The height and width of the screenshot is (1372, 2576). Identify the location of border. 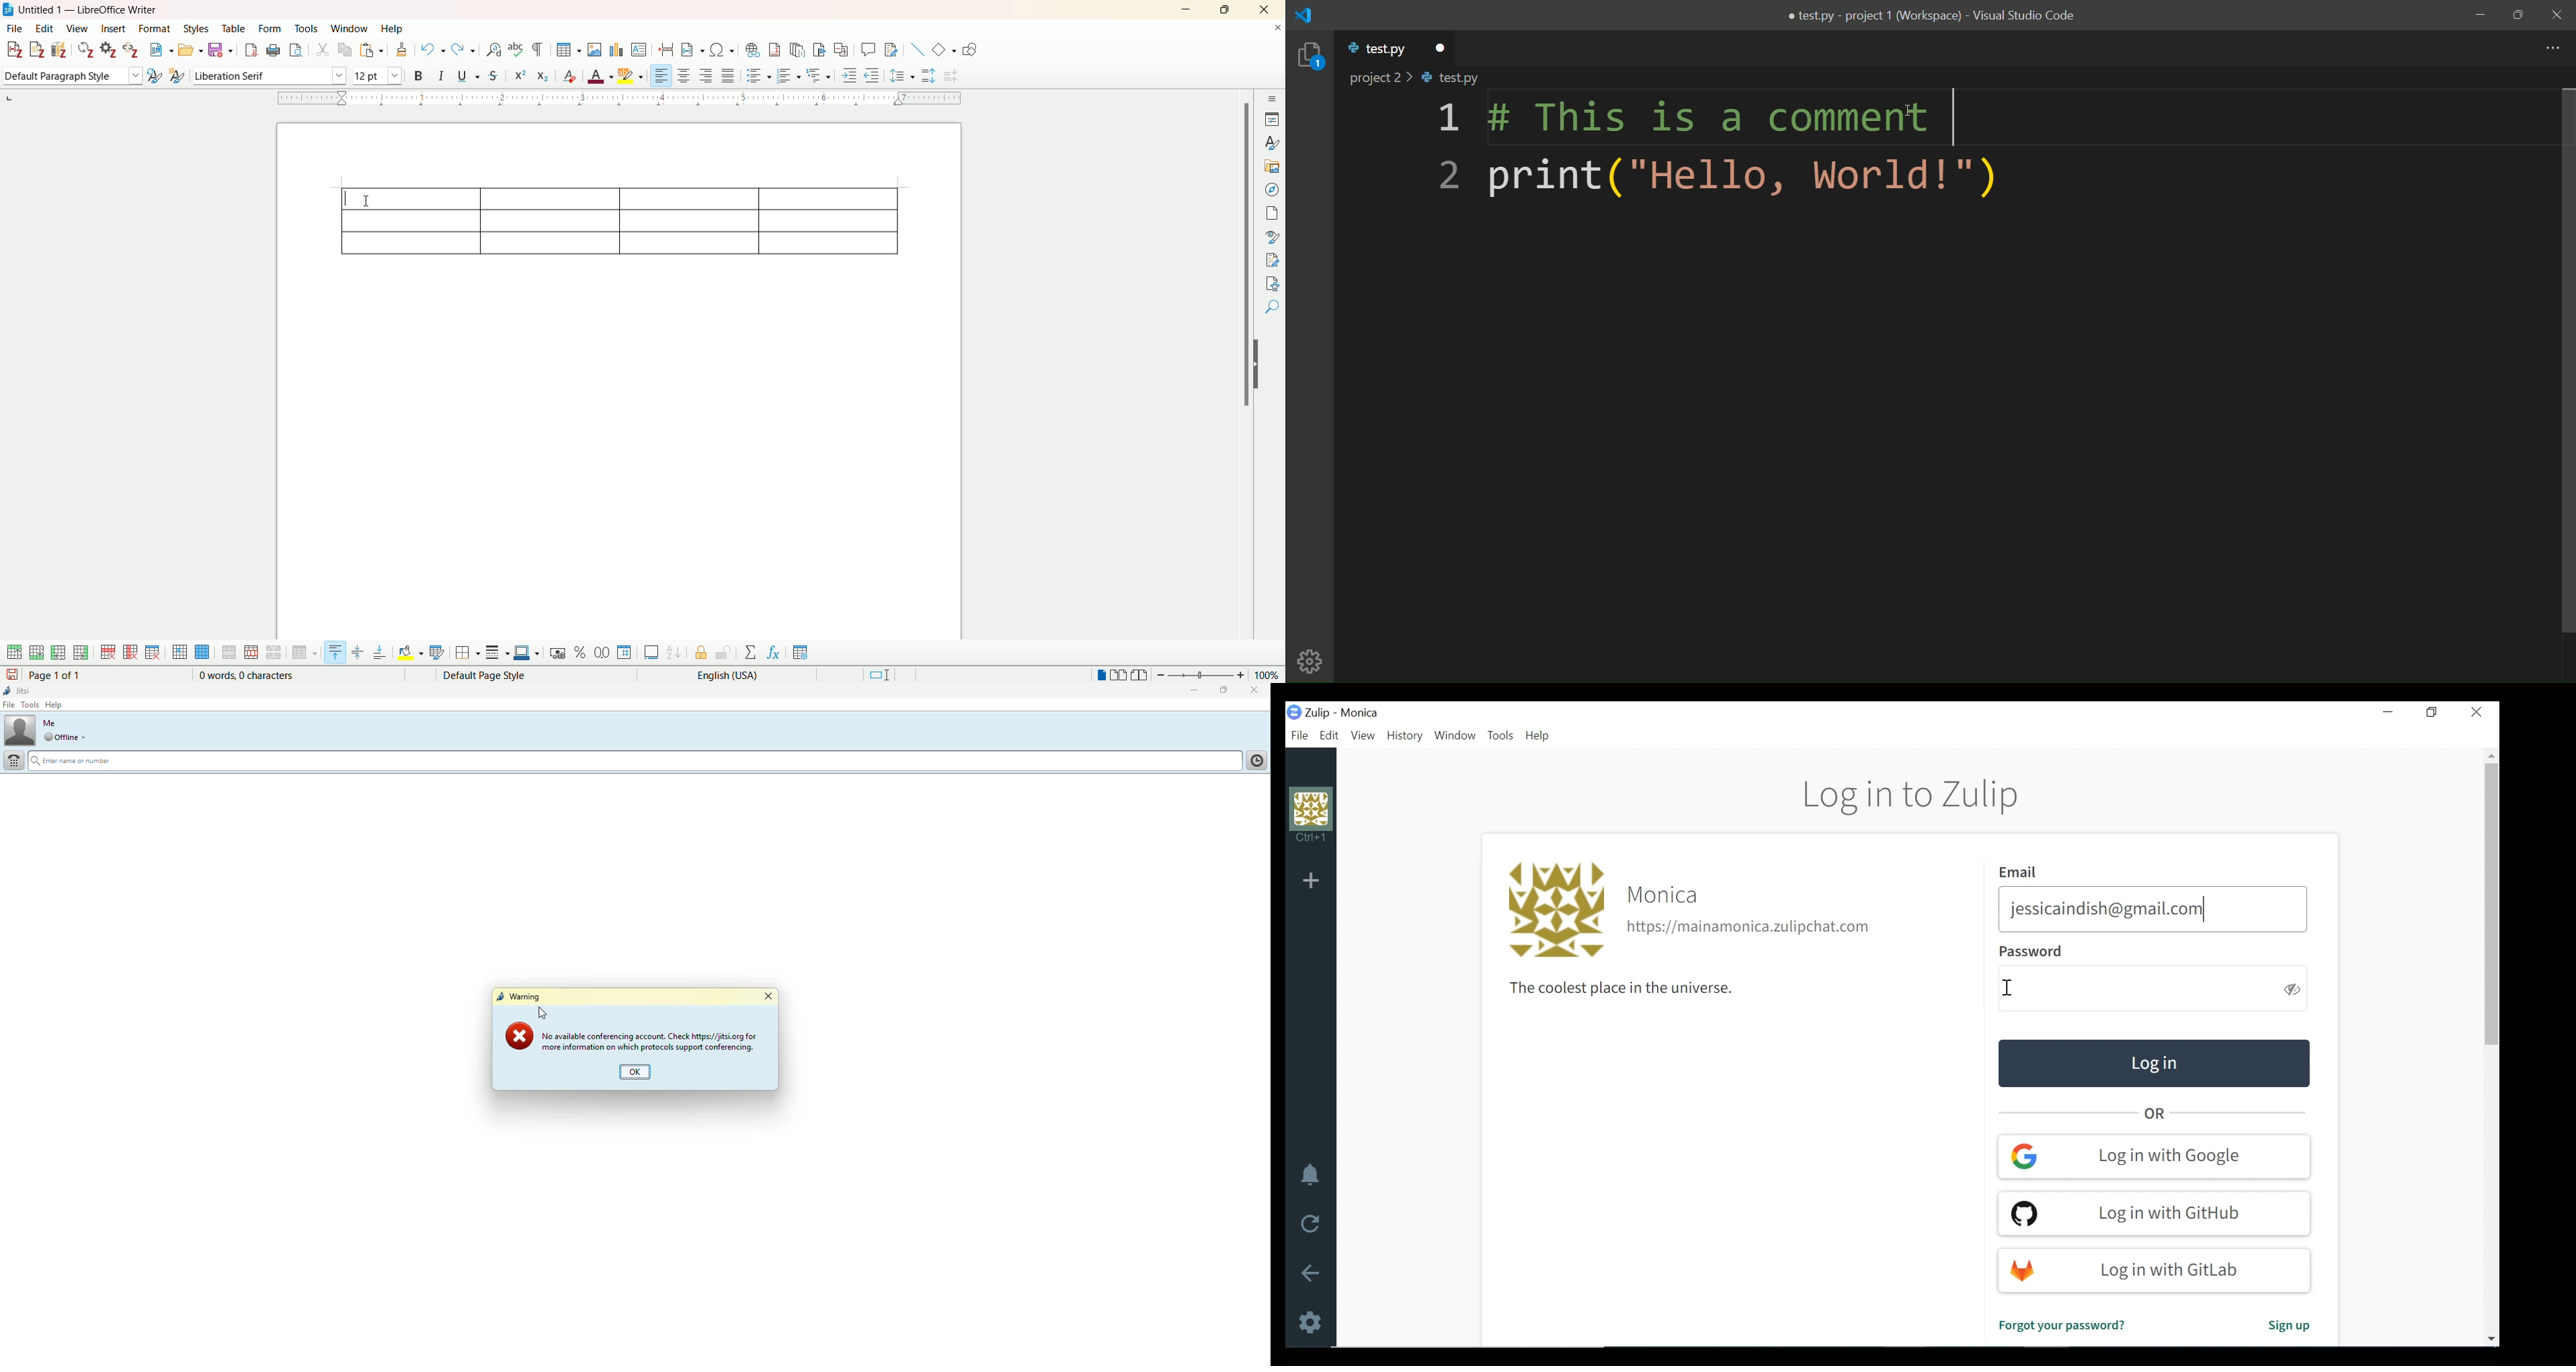
(469, 653).